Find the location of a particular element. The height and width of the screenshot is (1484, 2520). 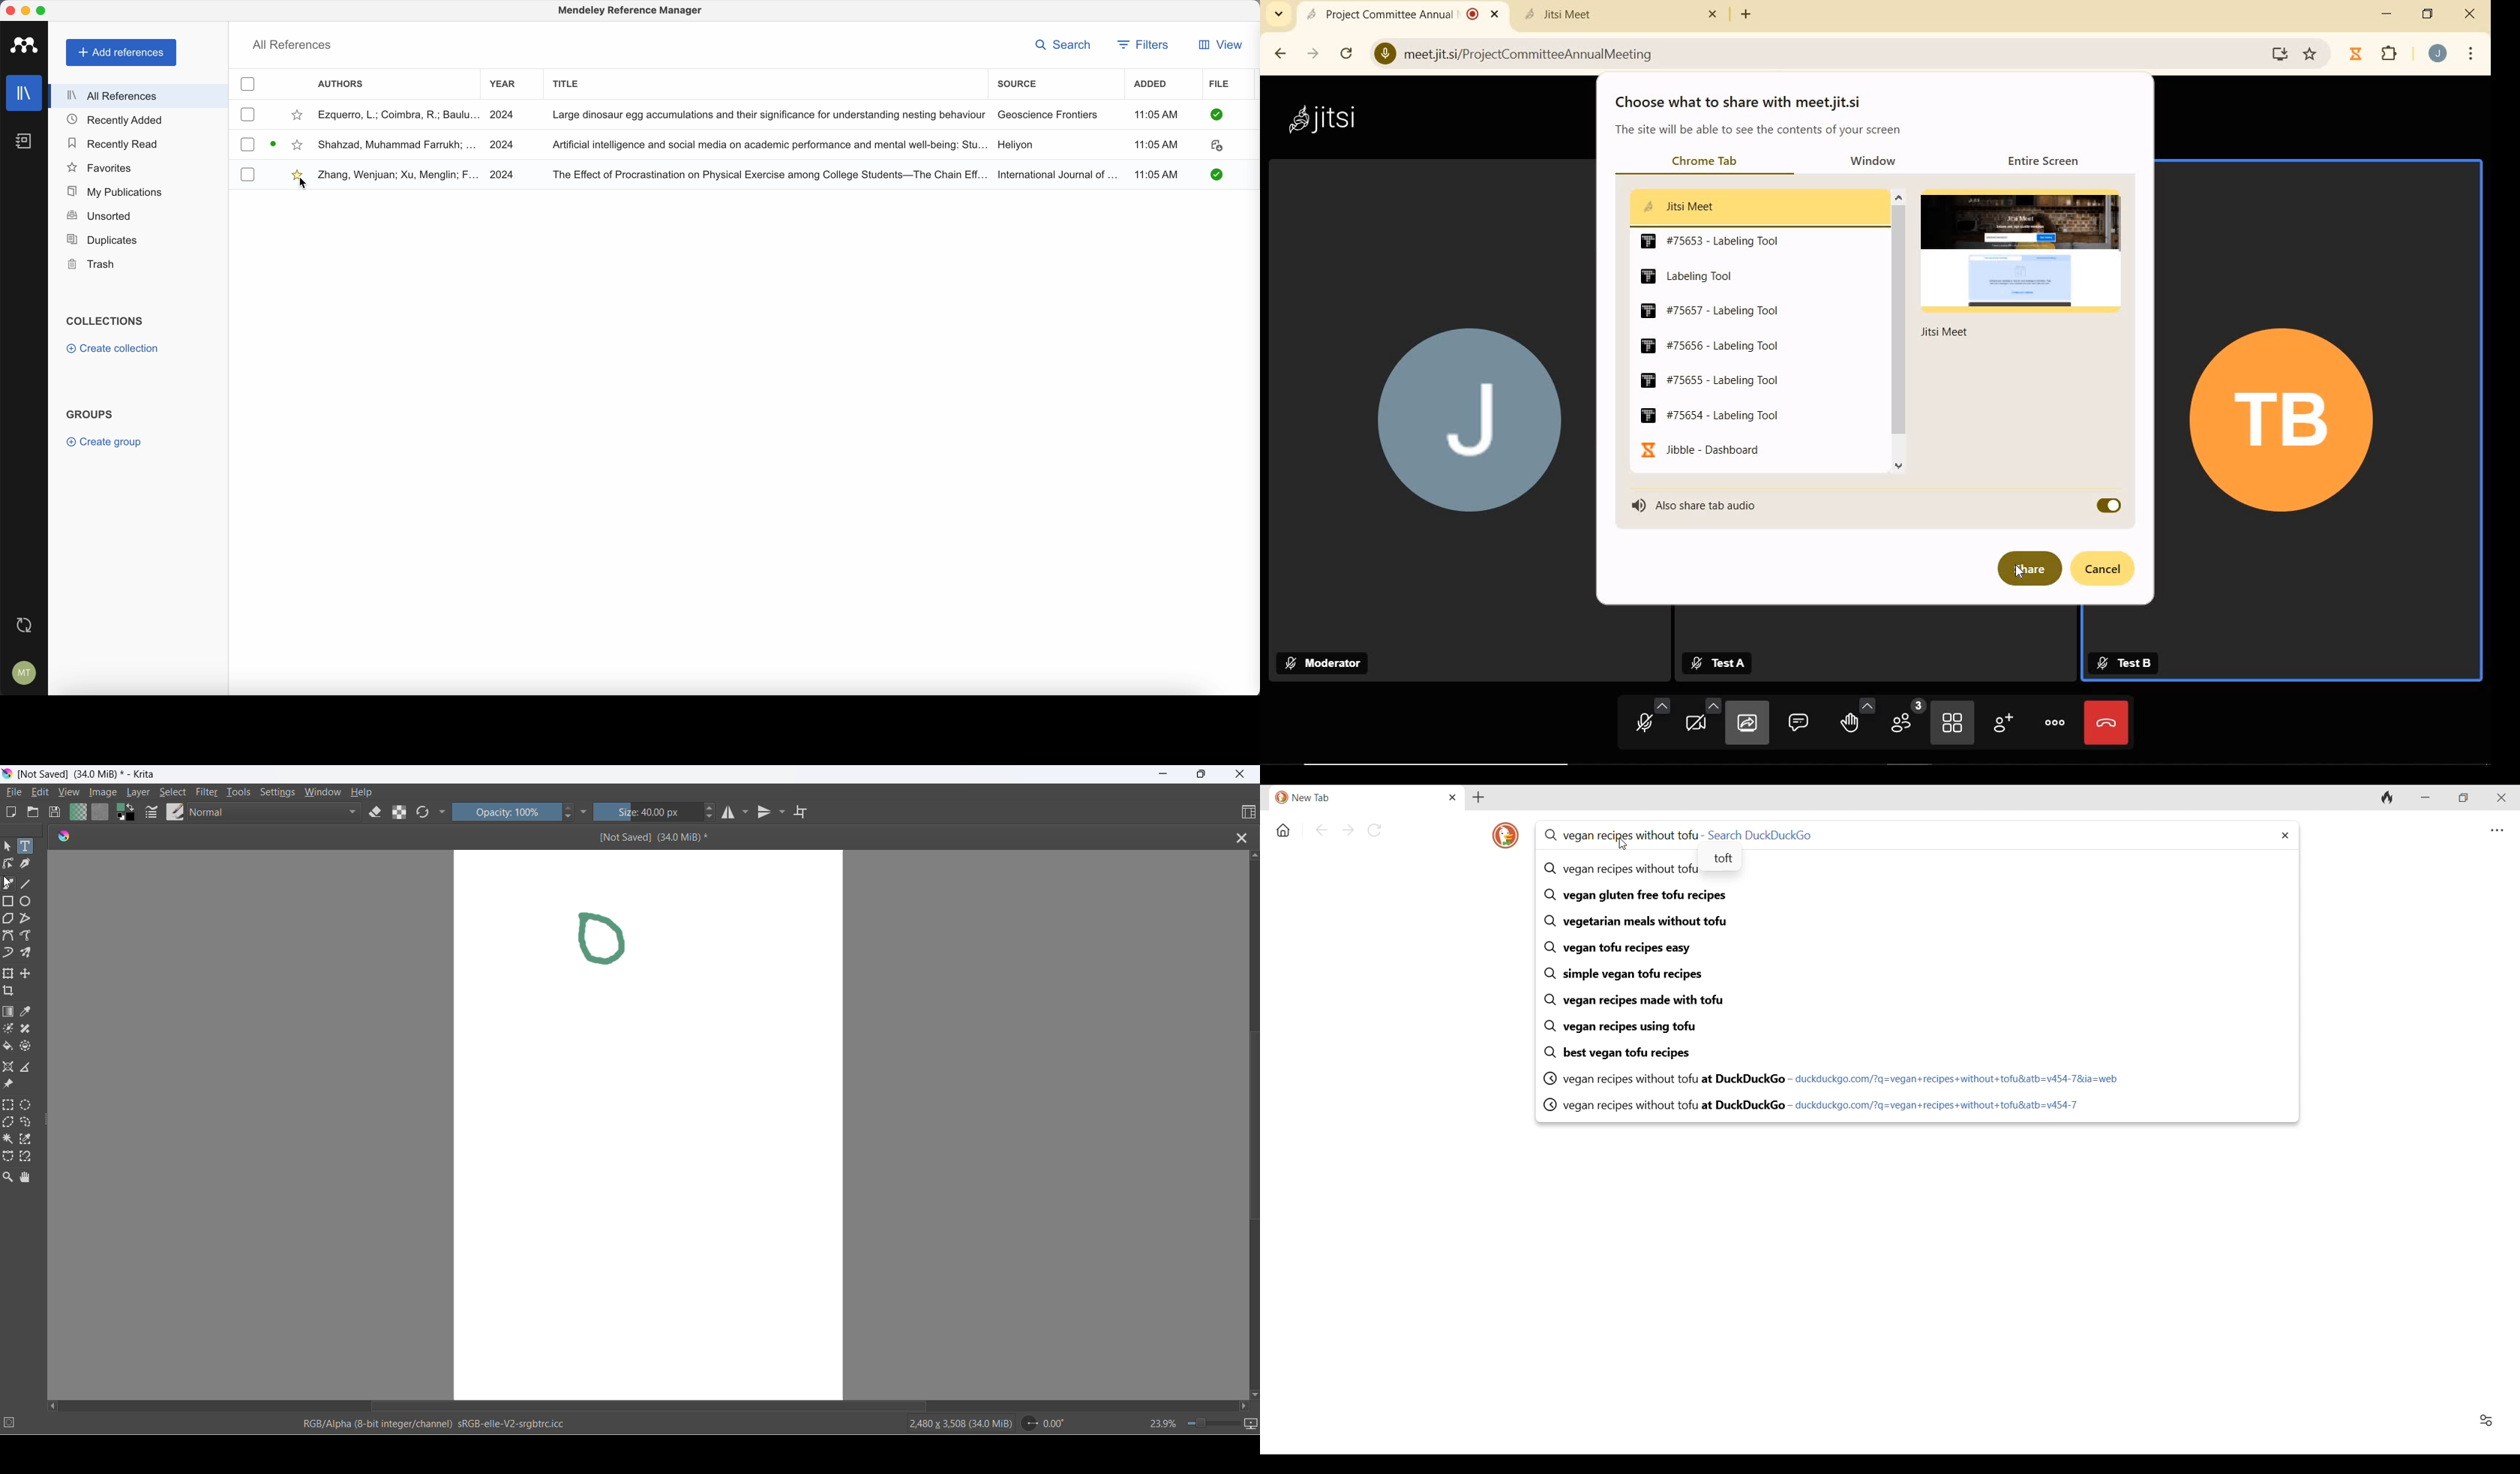

wrap around mode is located at coordinates (807, 812).